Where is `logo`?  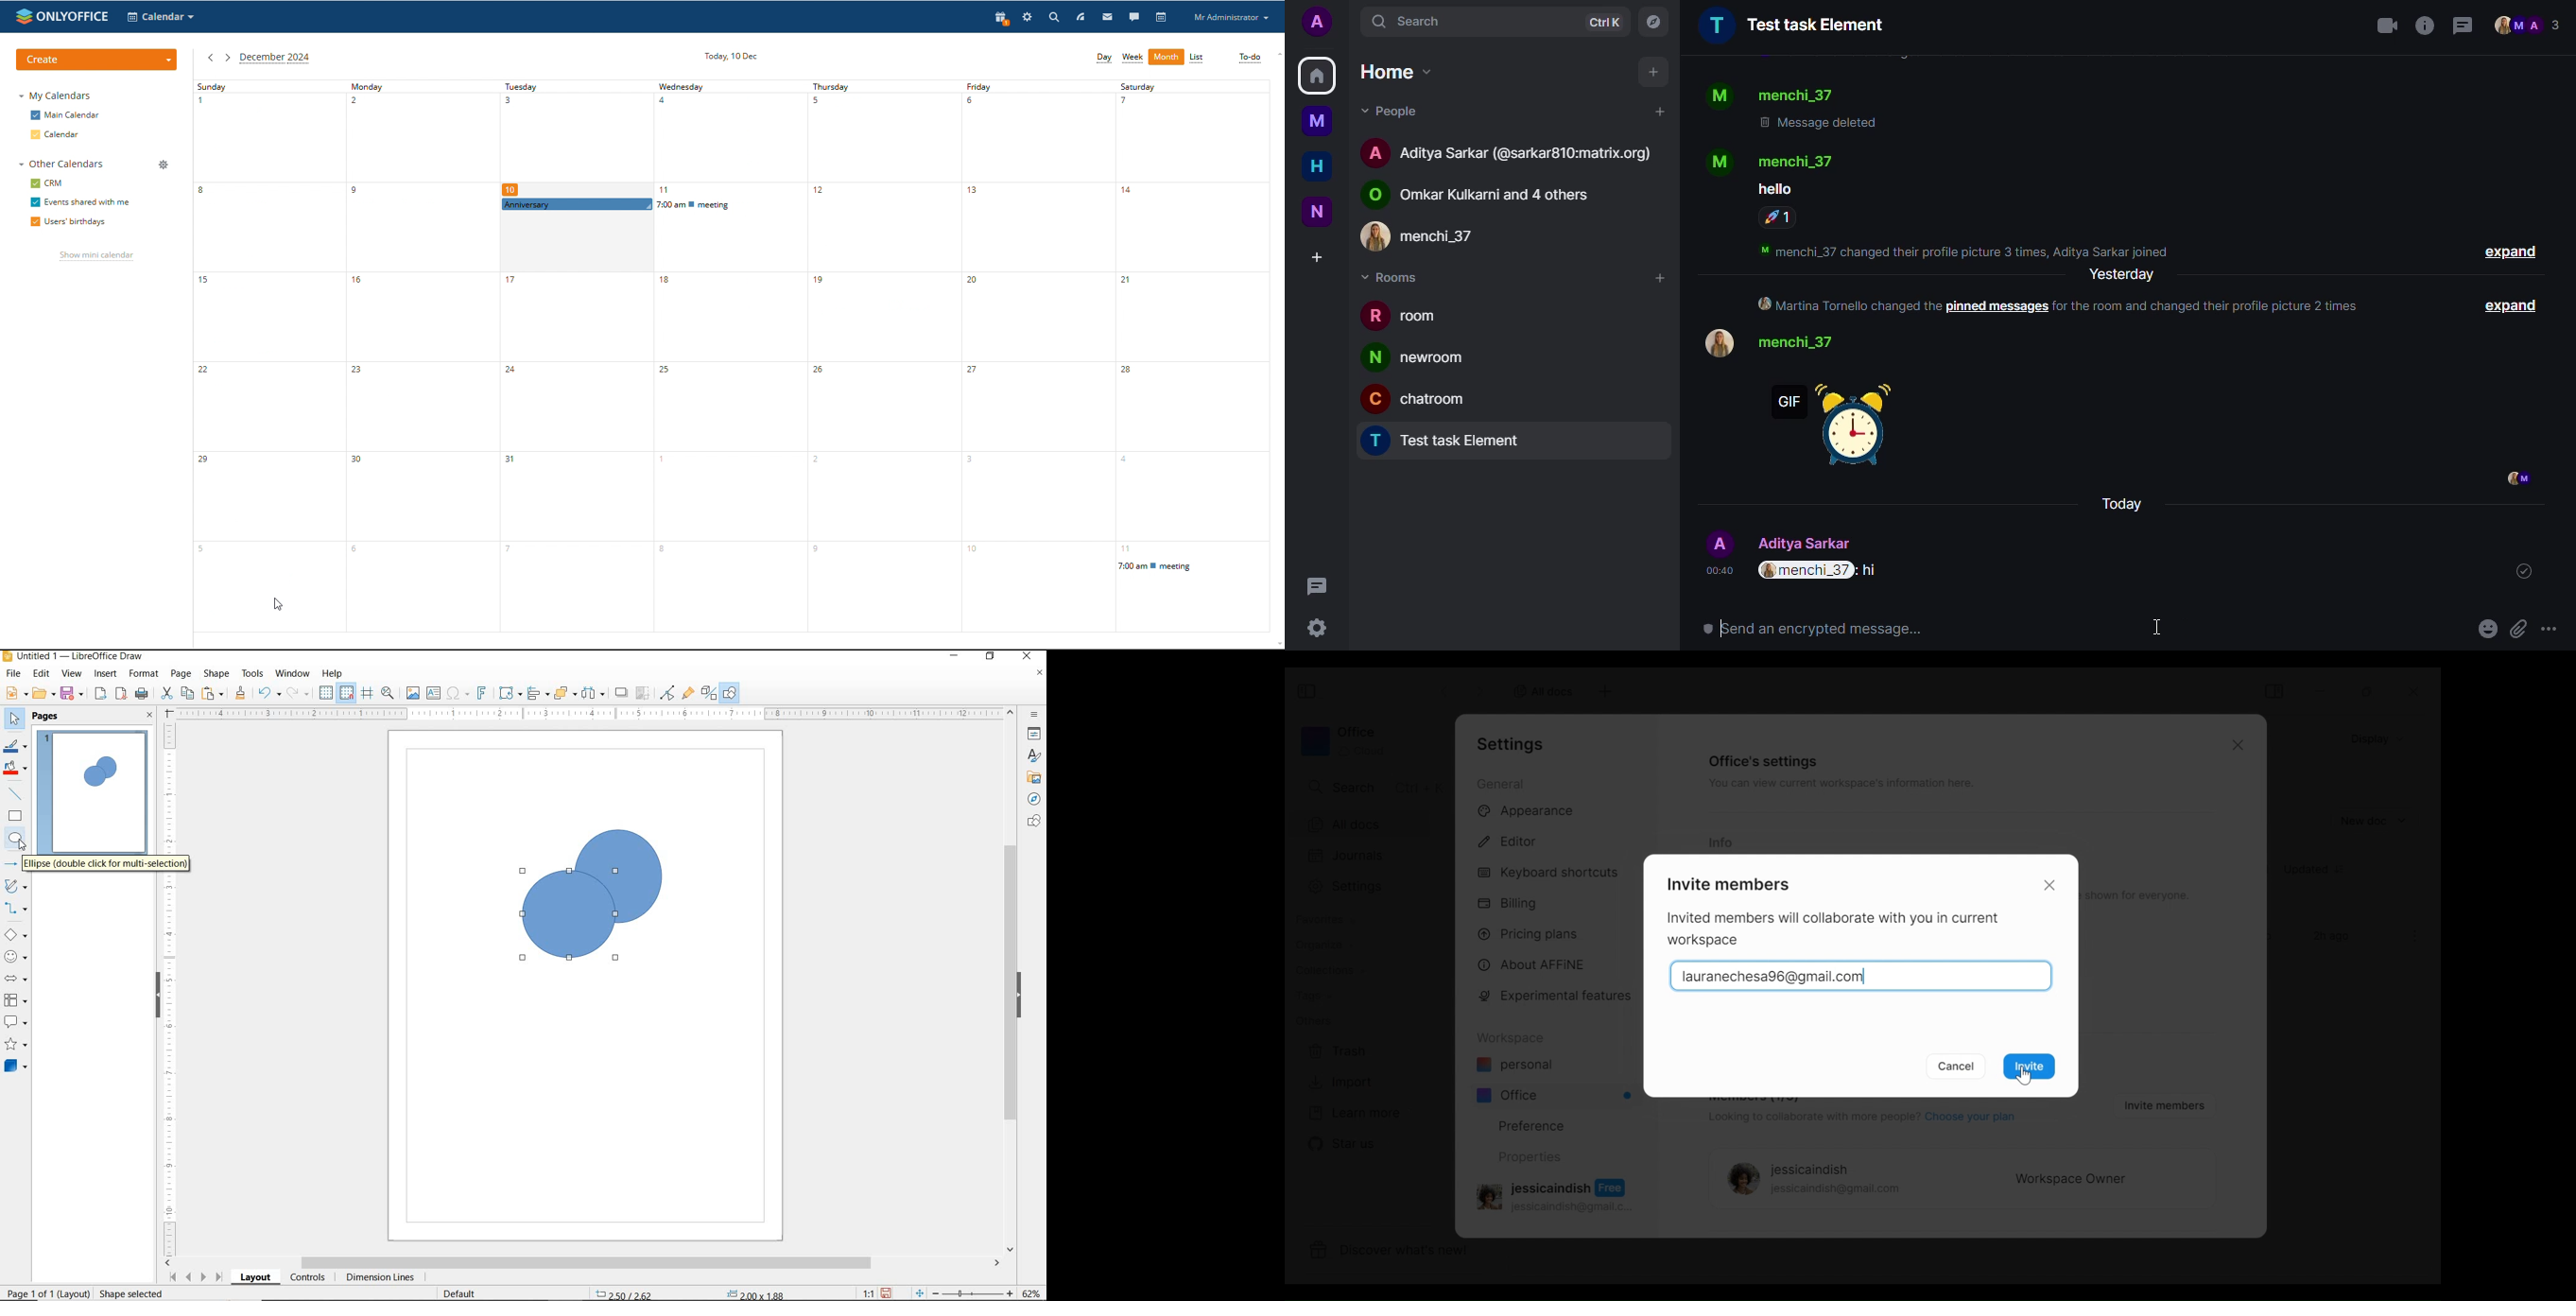 logo is located at coordinates (61, 16).